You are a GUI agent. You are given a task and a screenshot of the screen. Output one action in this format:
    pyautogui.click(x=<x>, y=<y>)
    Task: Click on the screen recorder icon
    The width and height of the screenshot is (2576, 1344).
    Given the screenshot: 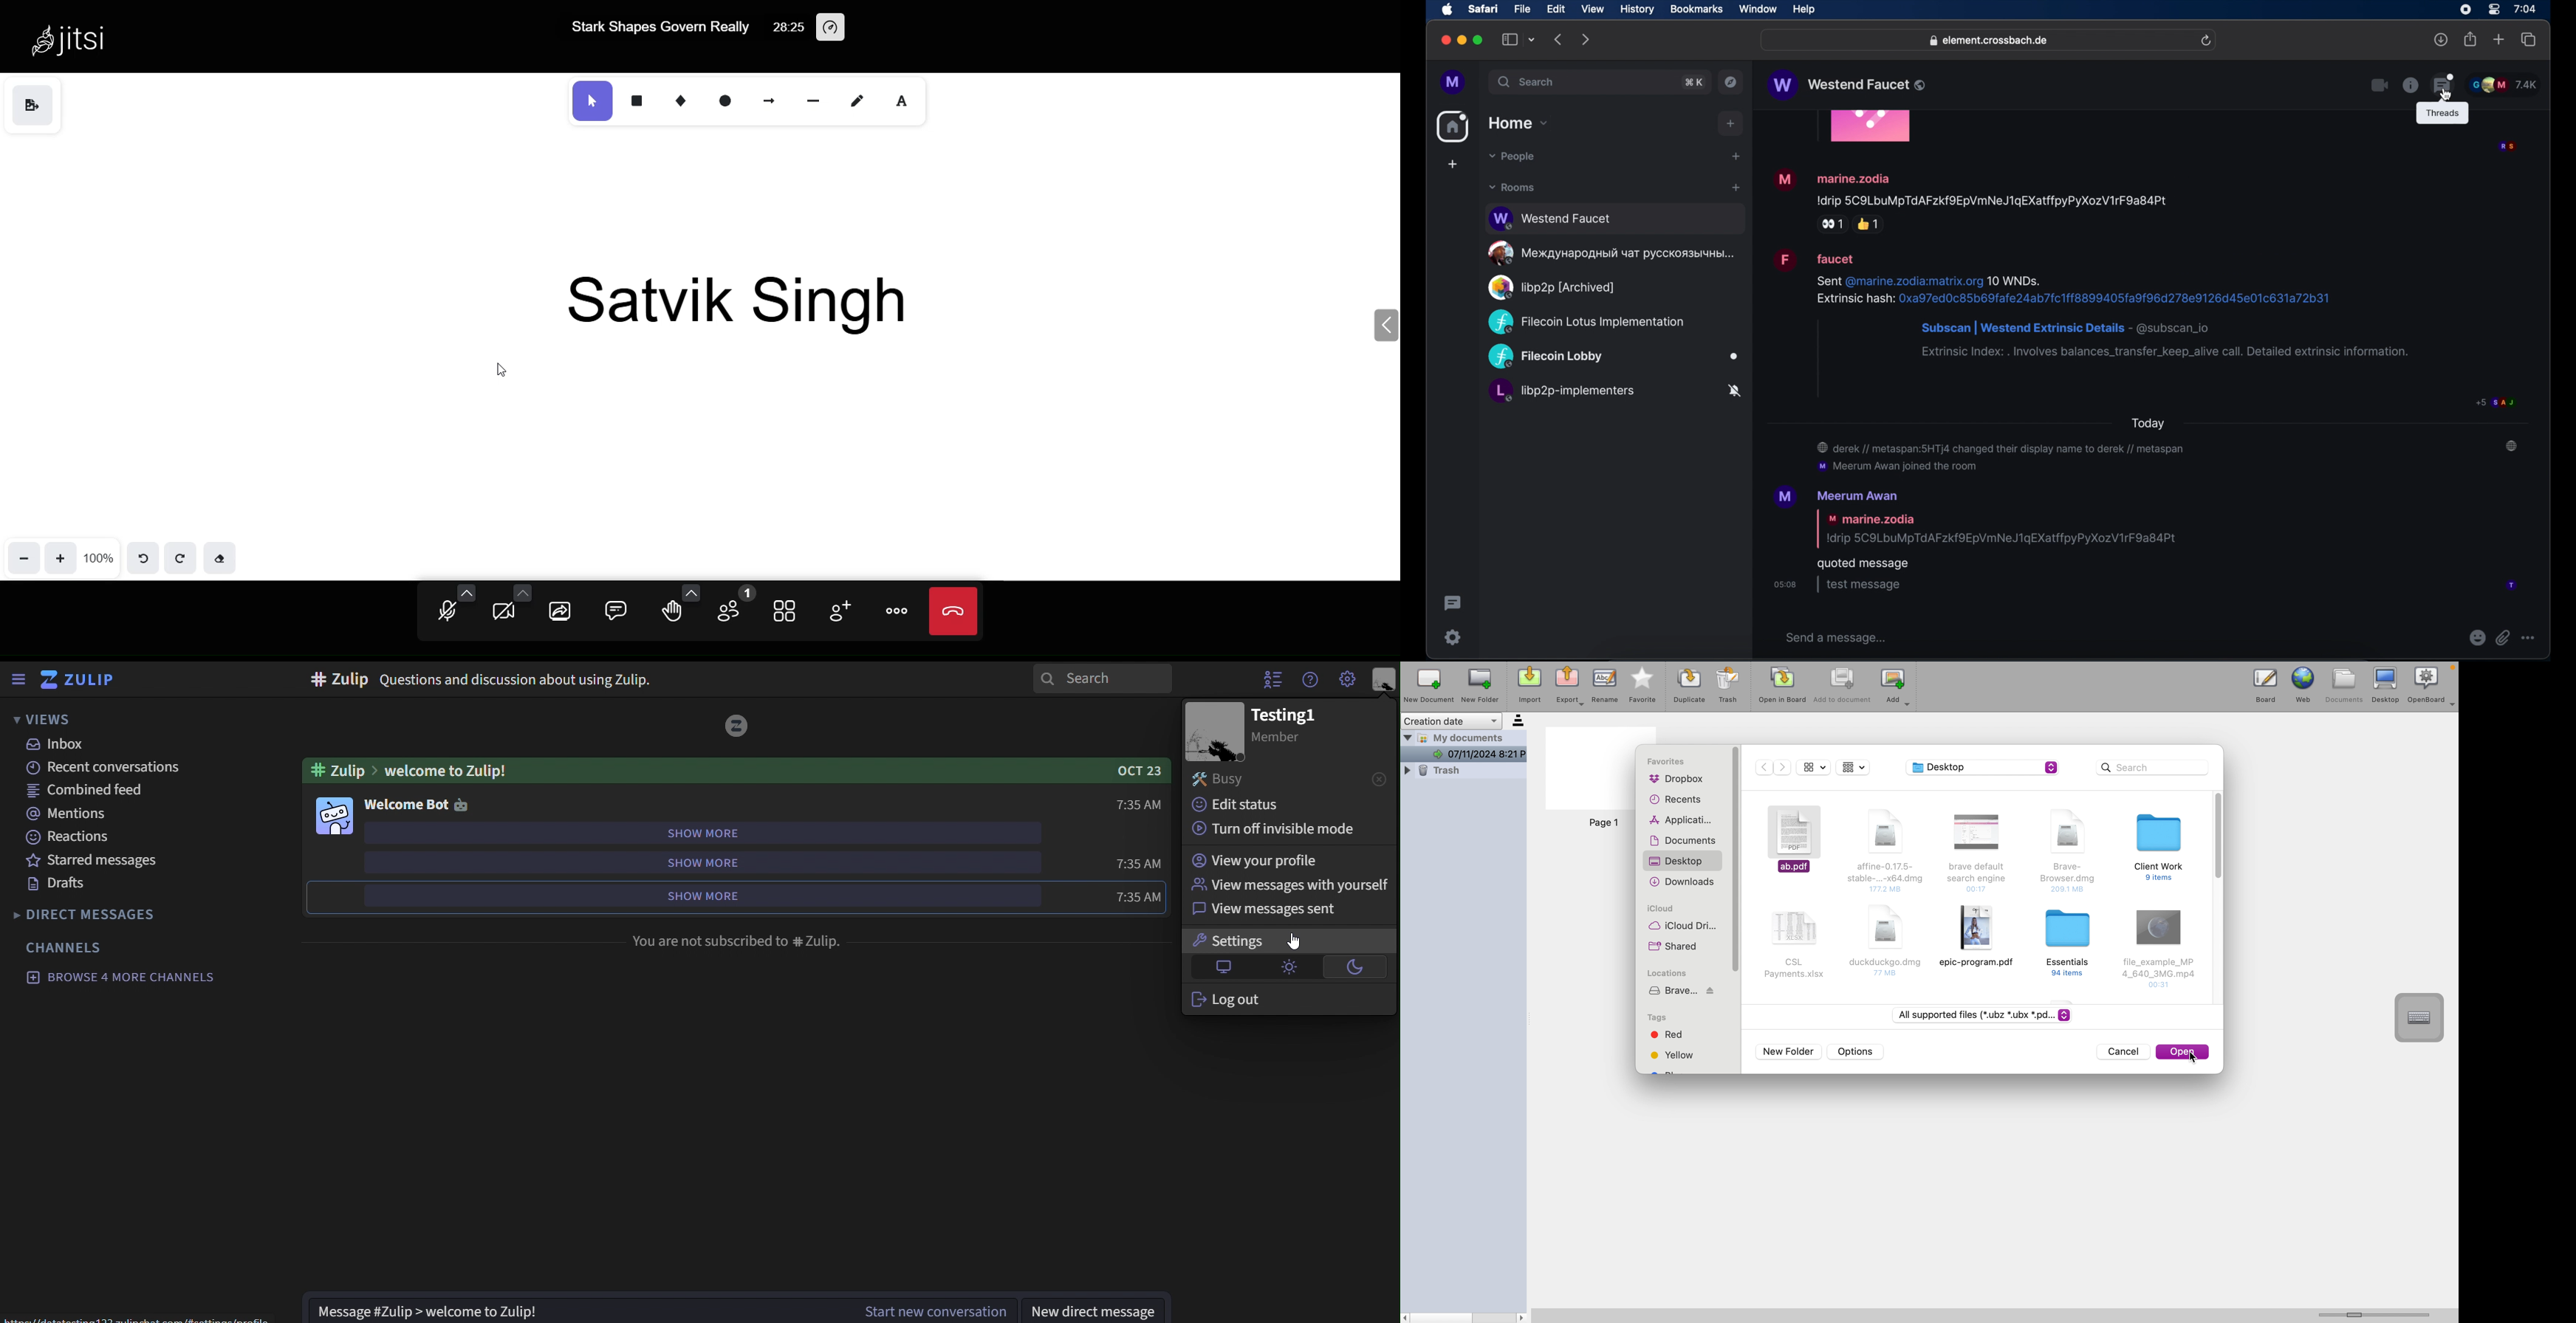 What is the action you would take?
    pyautogui.click(x=2466, y=10)
    